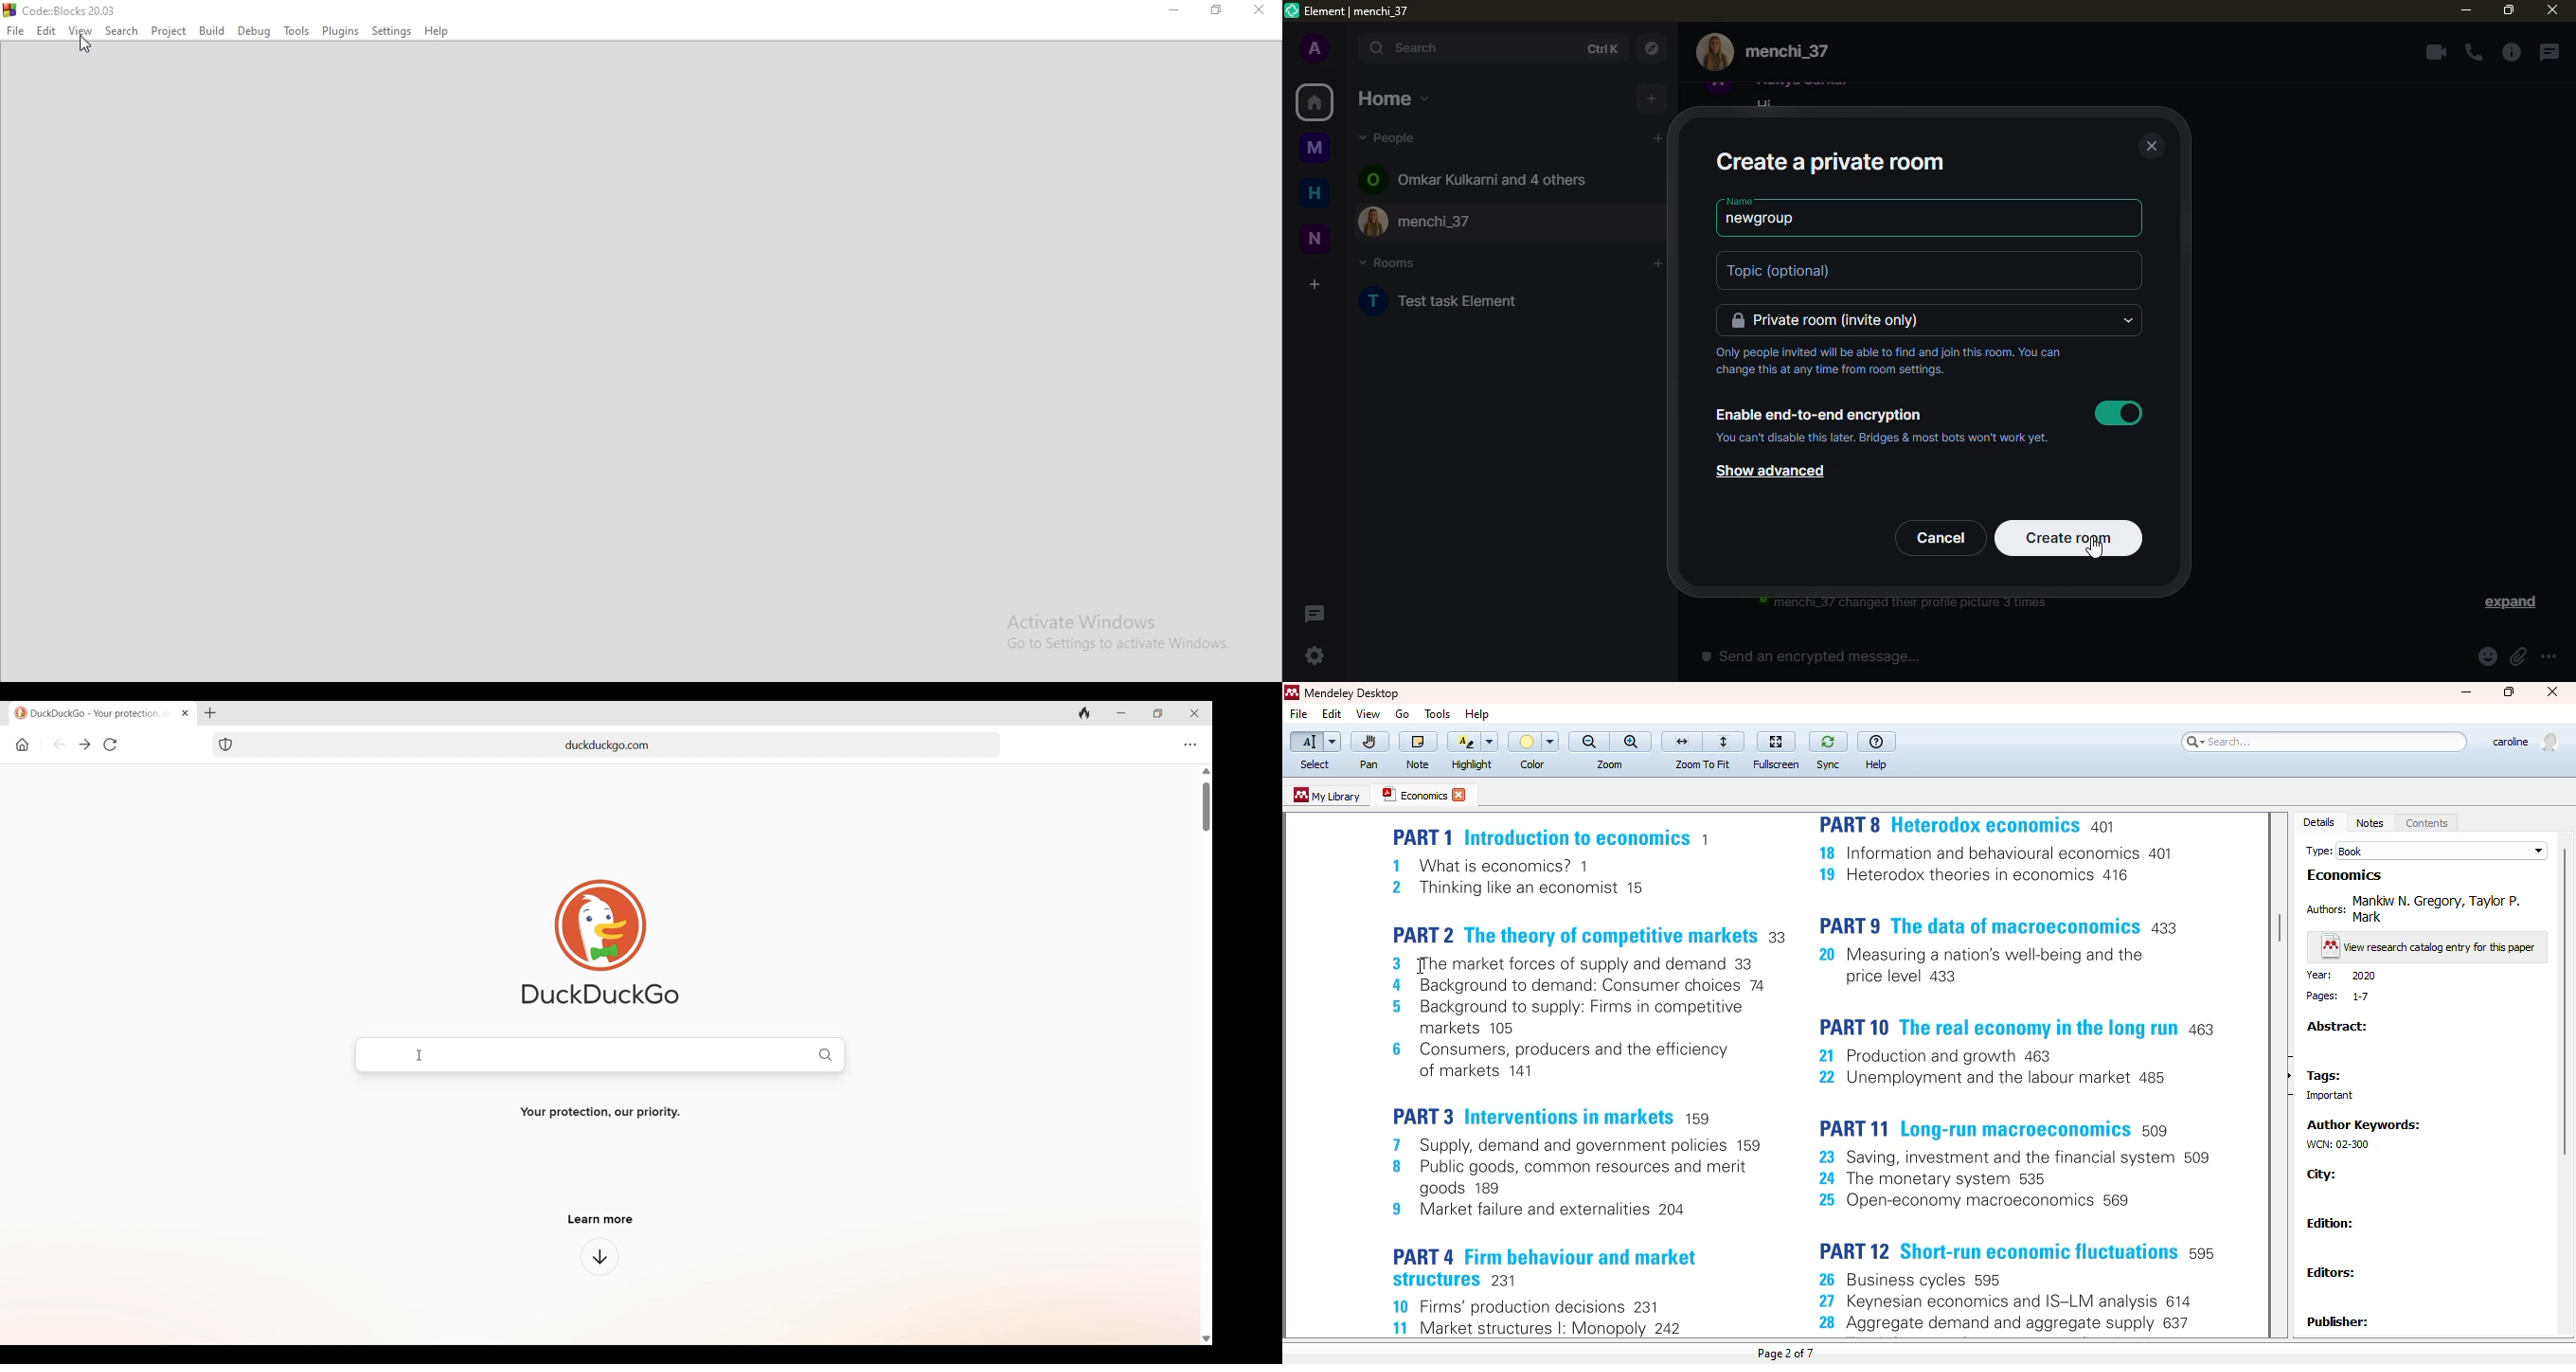 This screenshot has width=2576, height=1372. I want to click on Project , so click(170, 31).